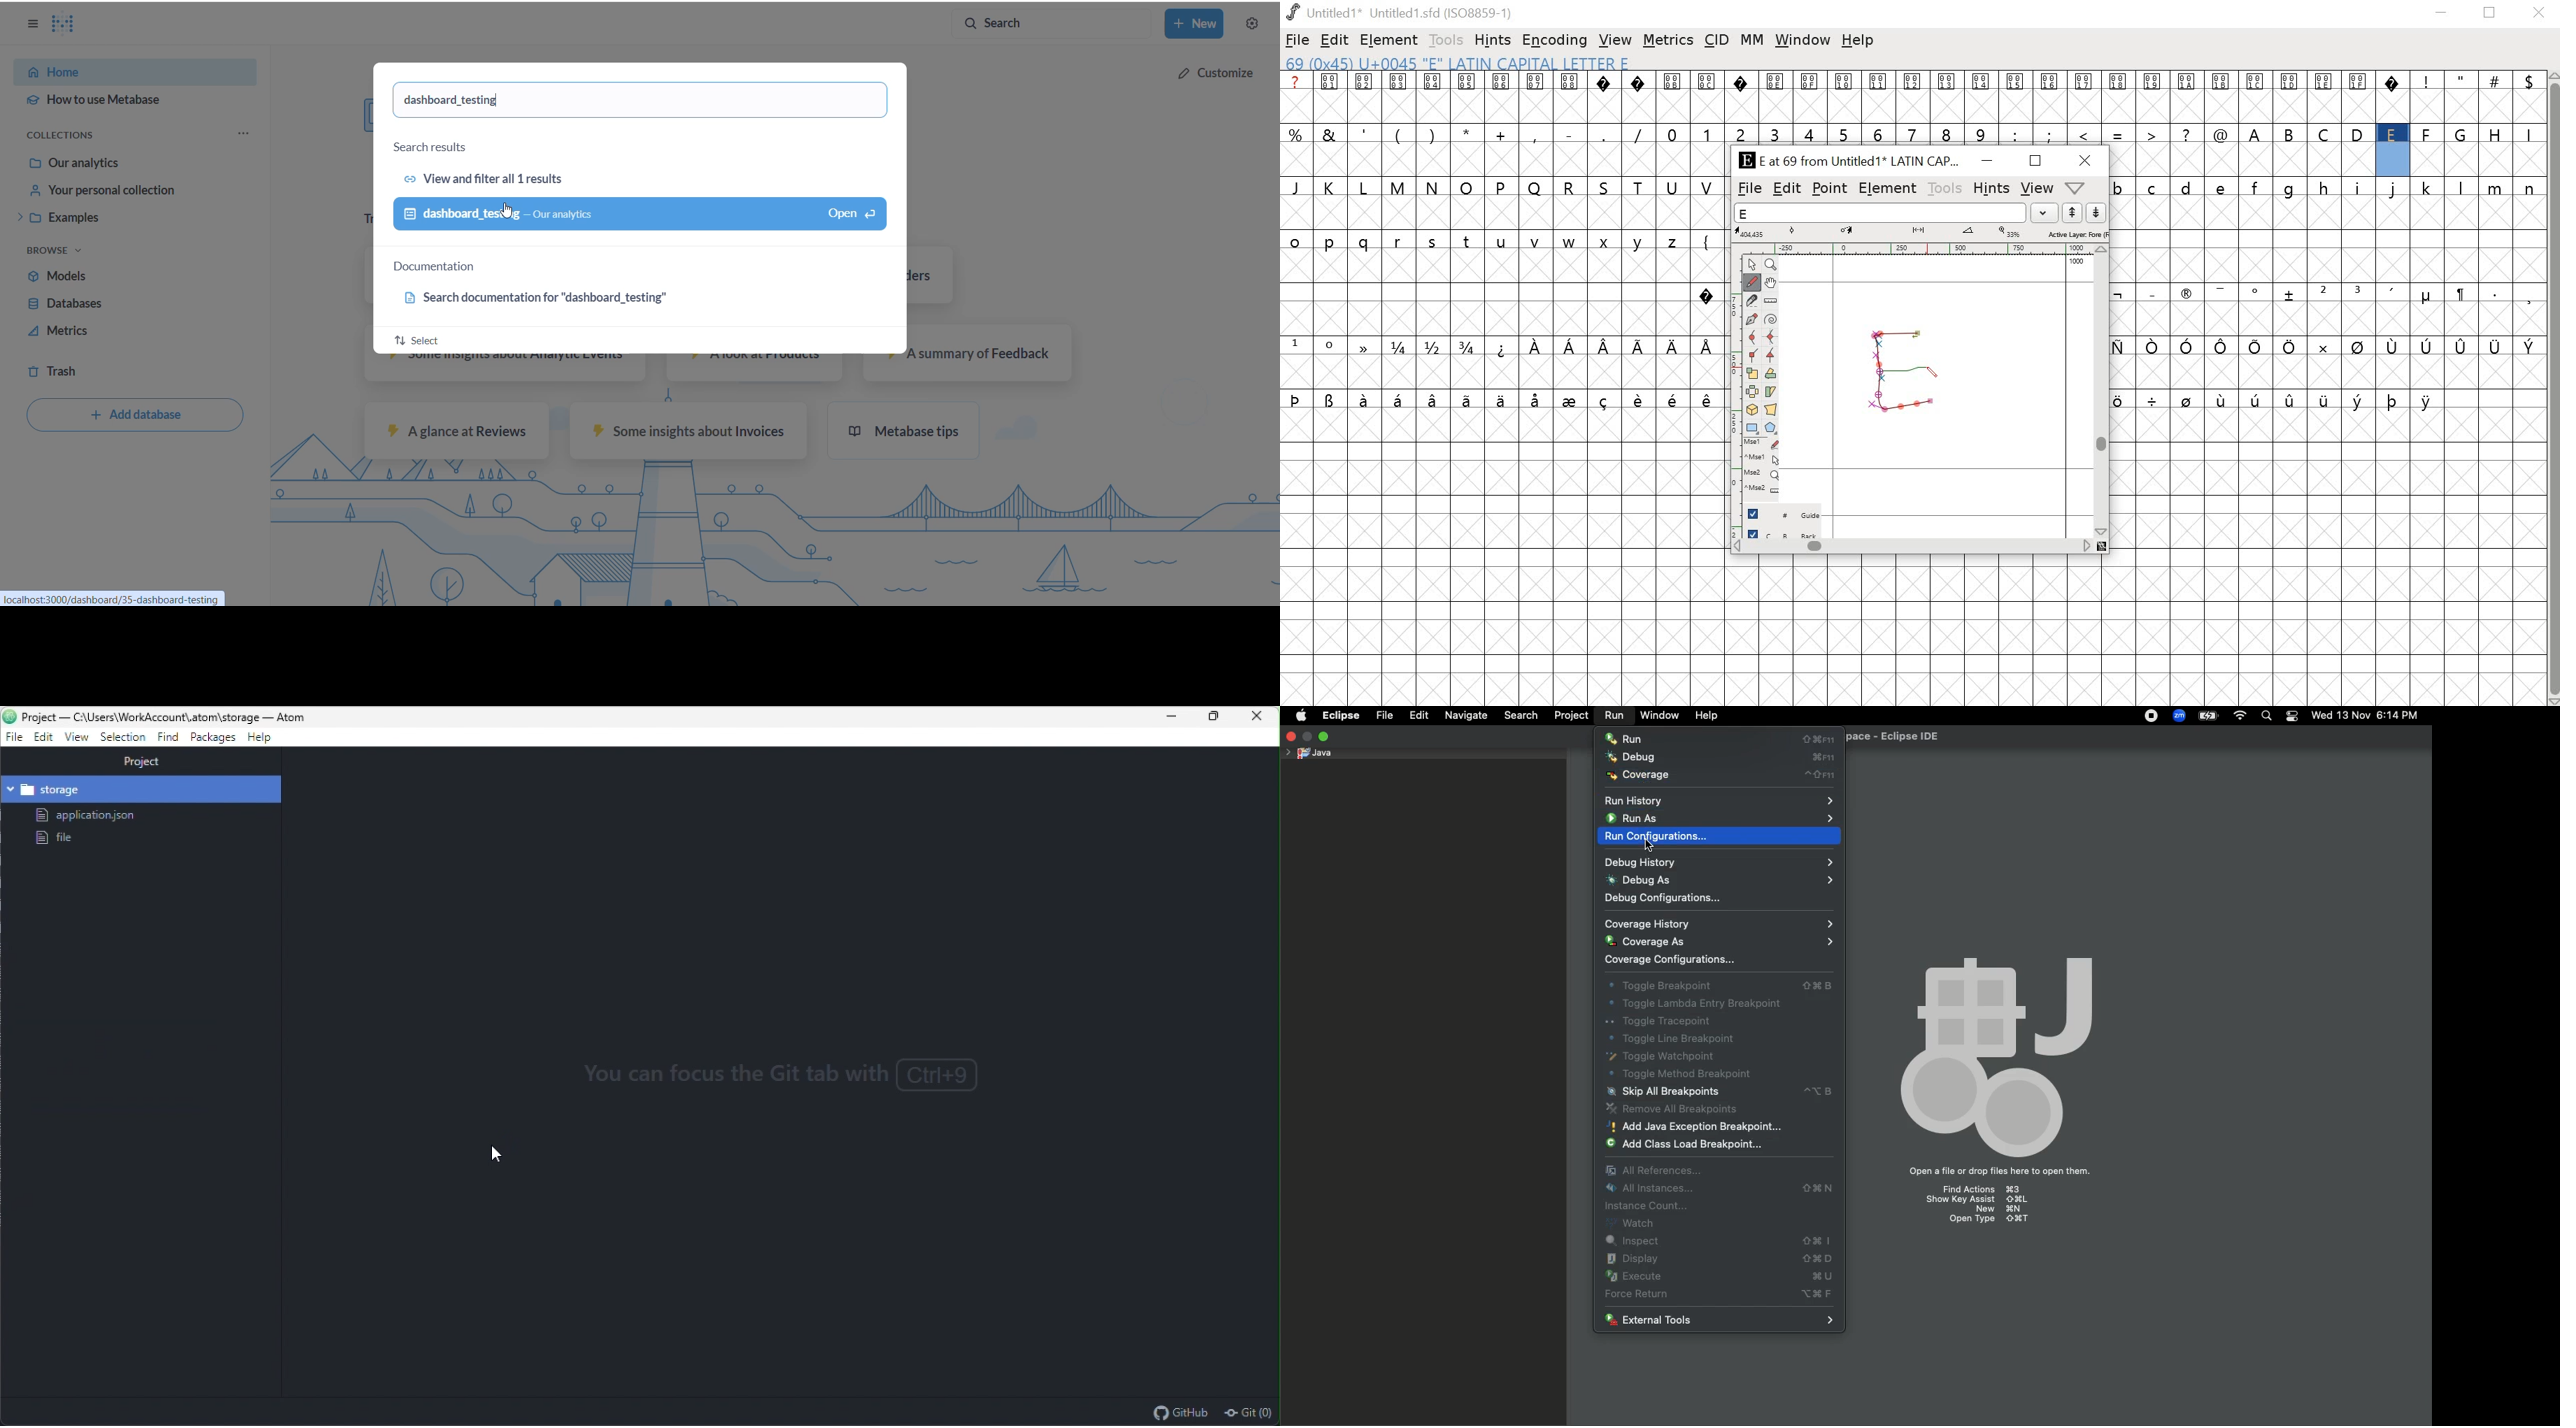 Image resolution: width=2576 pixels, height=1428 pixels. What do you see at coordinates (2442, 15) in the screenshot?
I see `minimize` at bounding box center [2442, 15].